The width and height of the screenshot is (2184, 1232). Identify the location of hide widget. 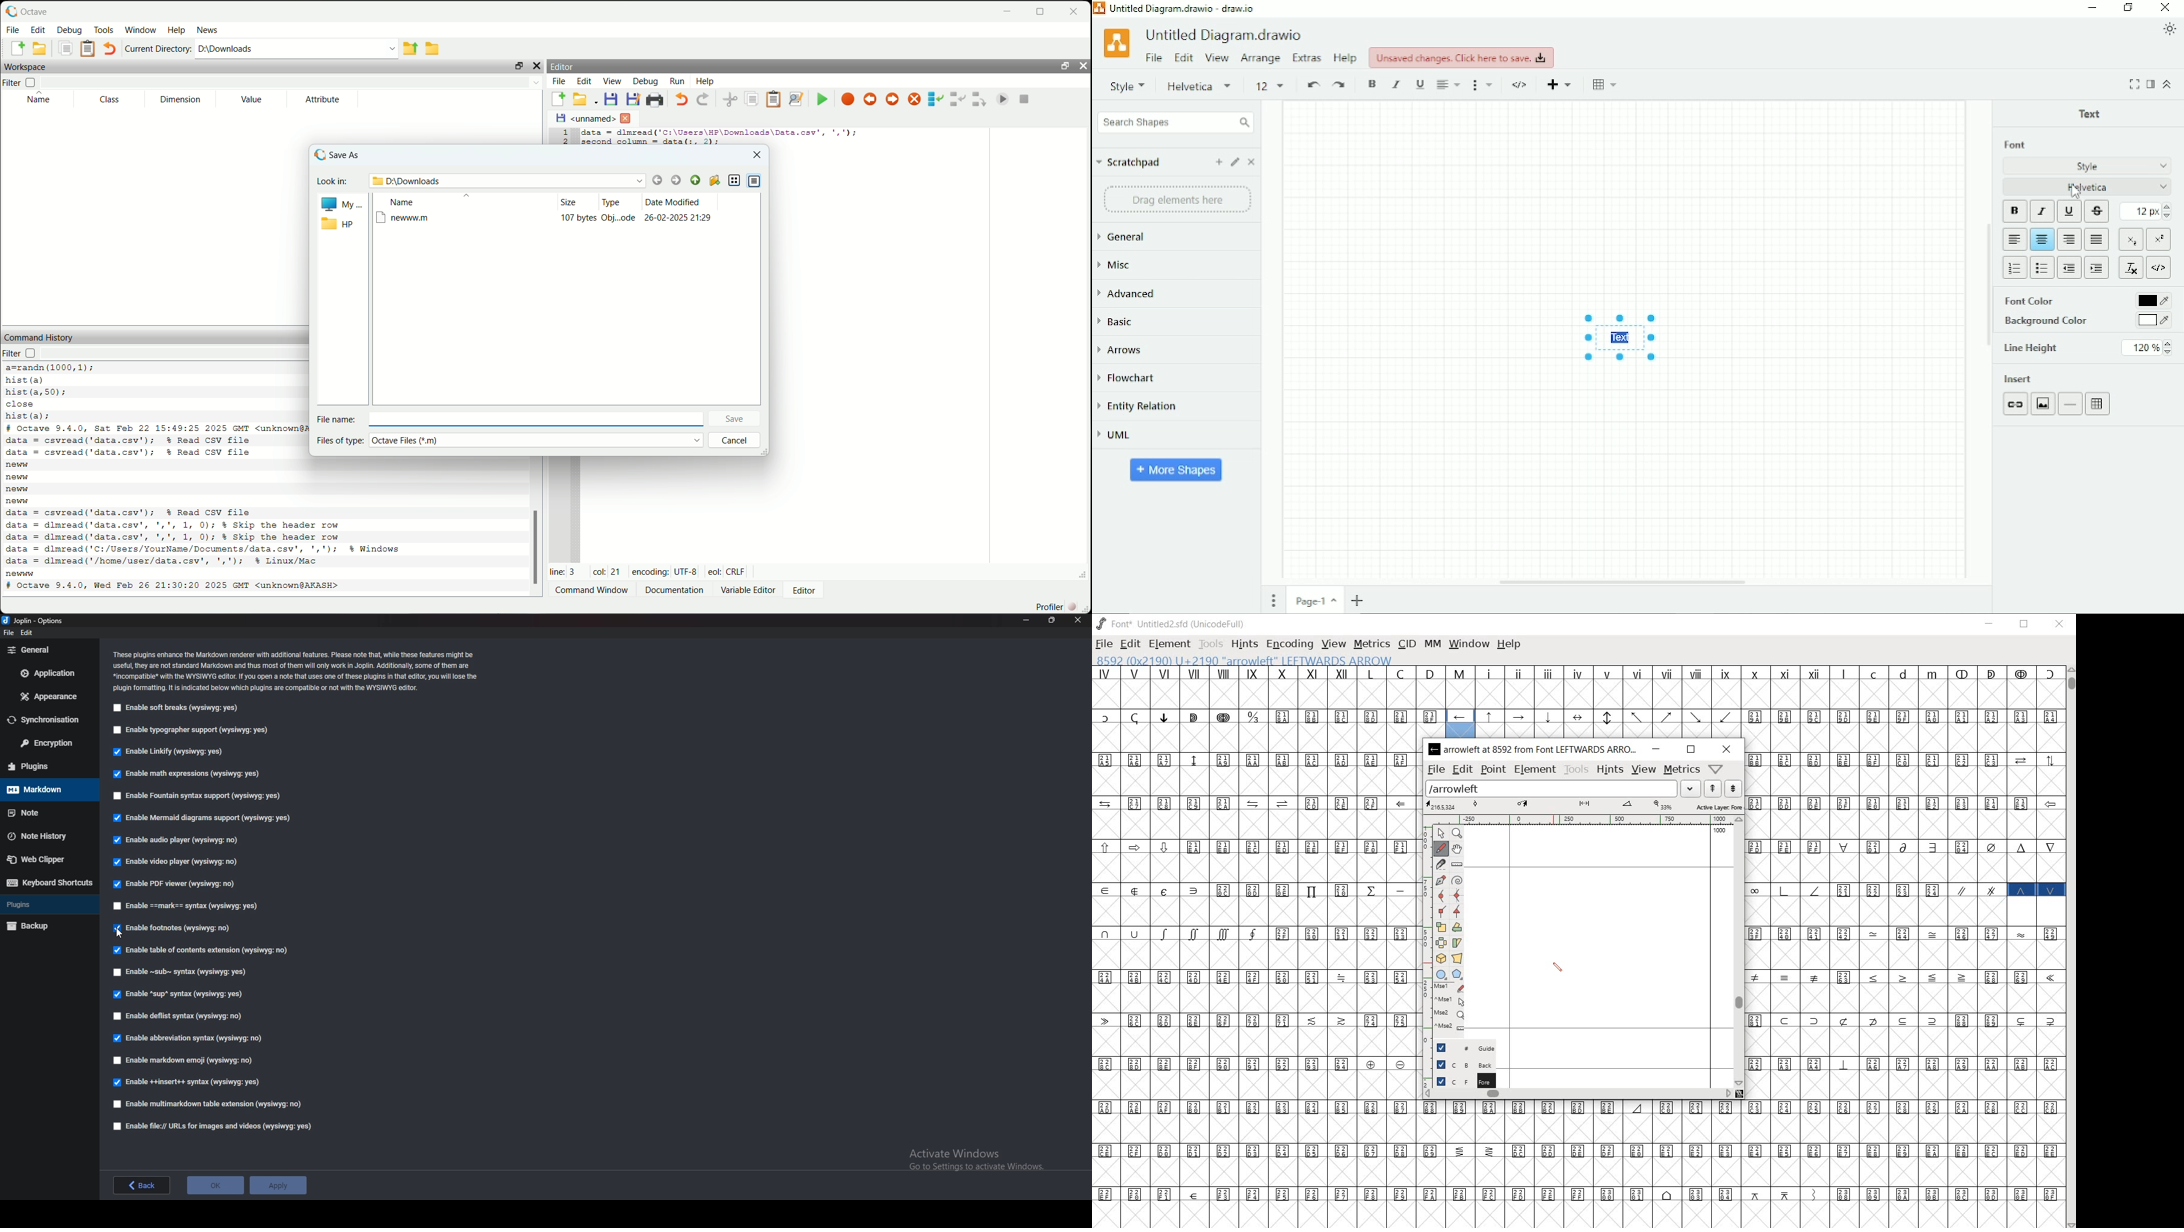
(538, 65).